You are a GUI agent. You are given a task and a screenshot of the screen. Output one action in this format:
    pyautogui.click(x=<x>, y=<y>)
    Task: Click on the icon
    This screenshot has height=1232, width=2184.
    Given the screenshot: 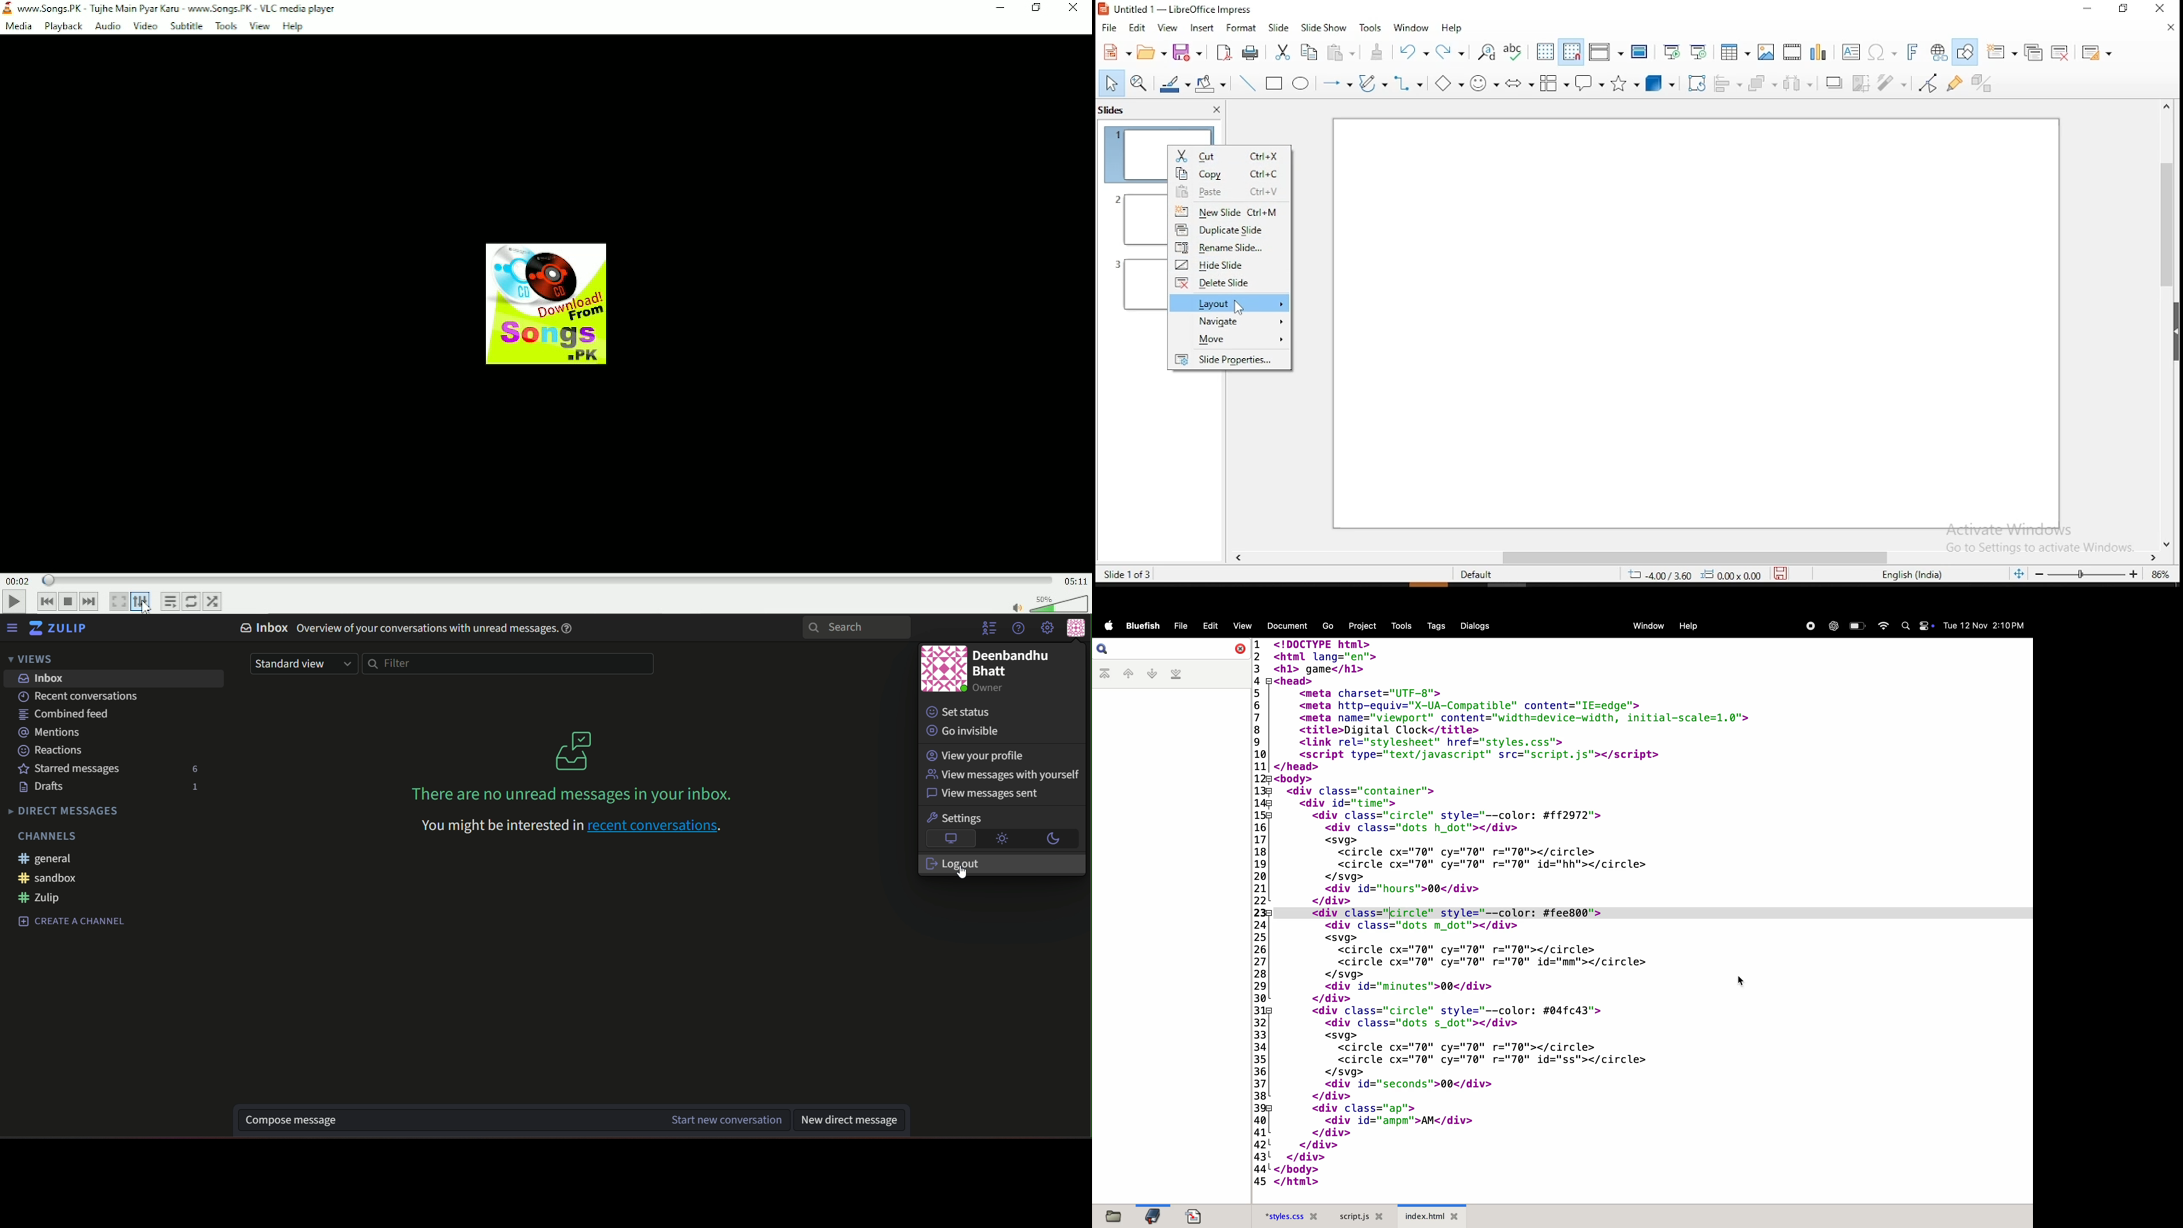 What is the action you would take?
    pyautogui.click(x=944, y=669)
    